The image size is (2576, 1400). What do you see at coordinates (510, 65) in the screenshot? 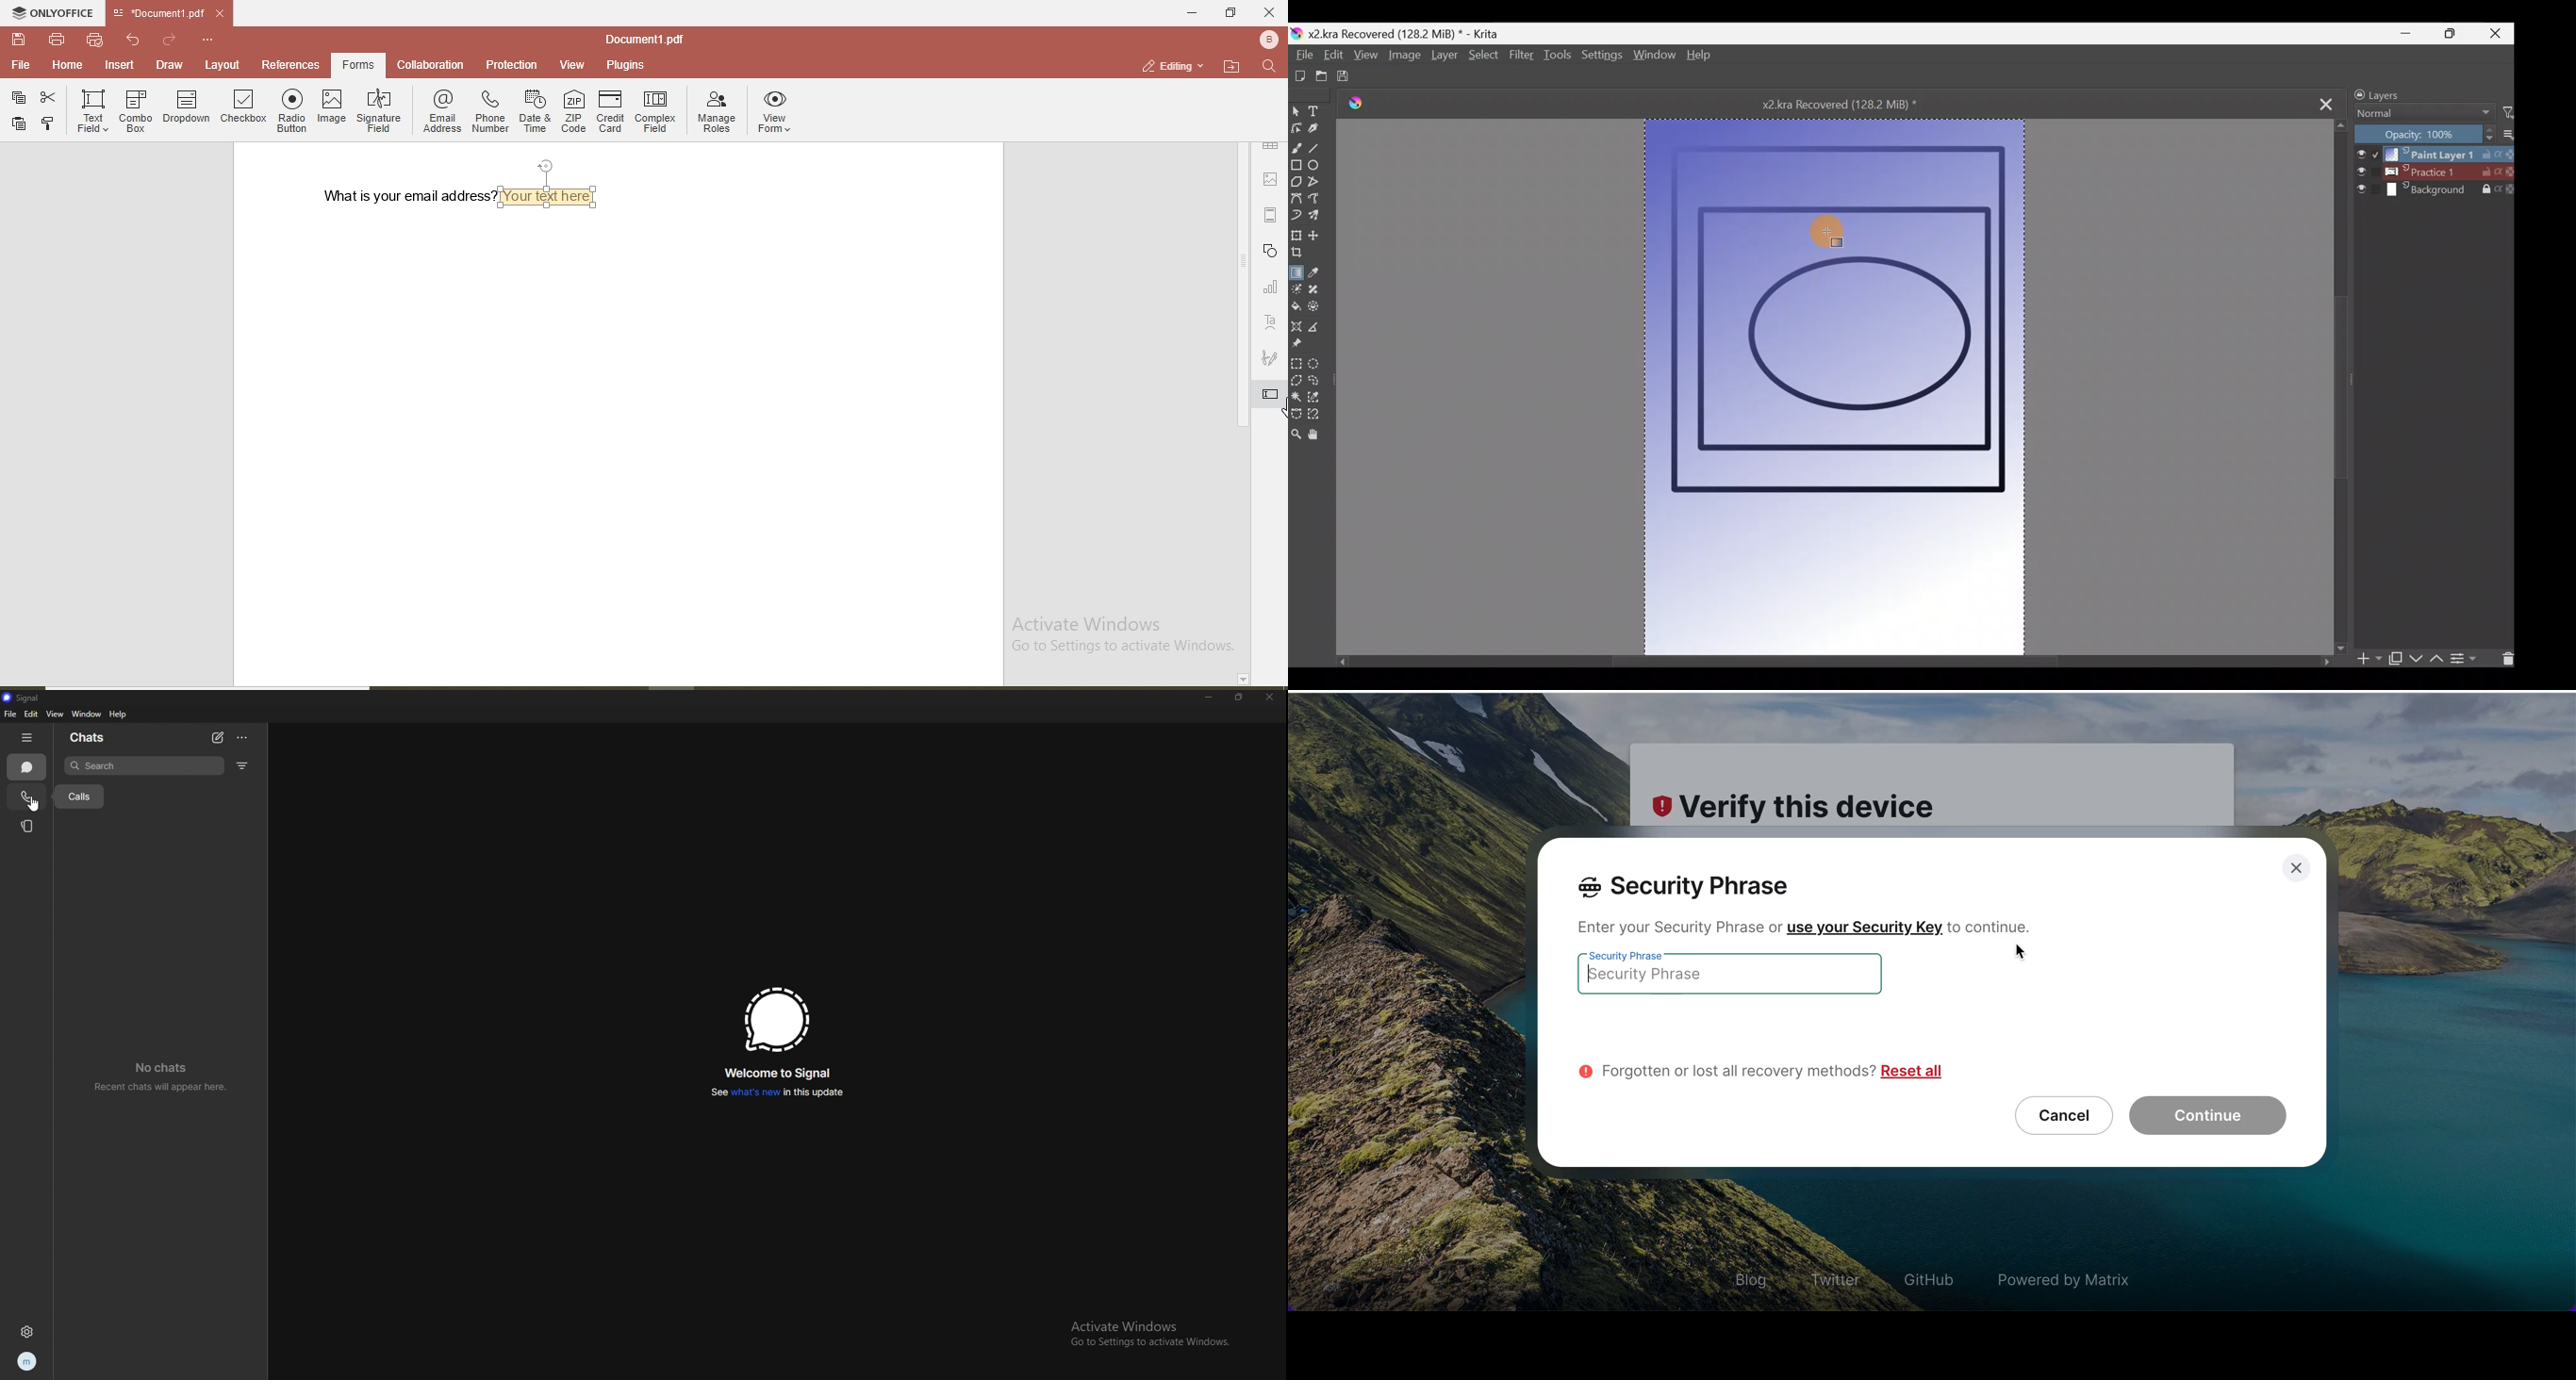
I see `protection` at bounding box center [510, 65].